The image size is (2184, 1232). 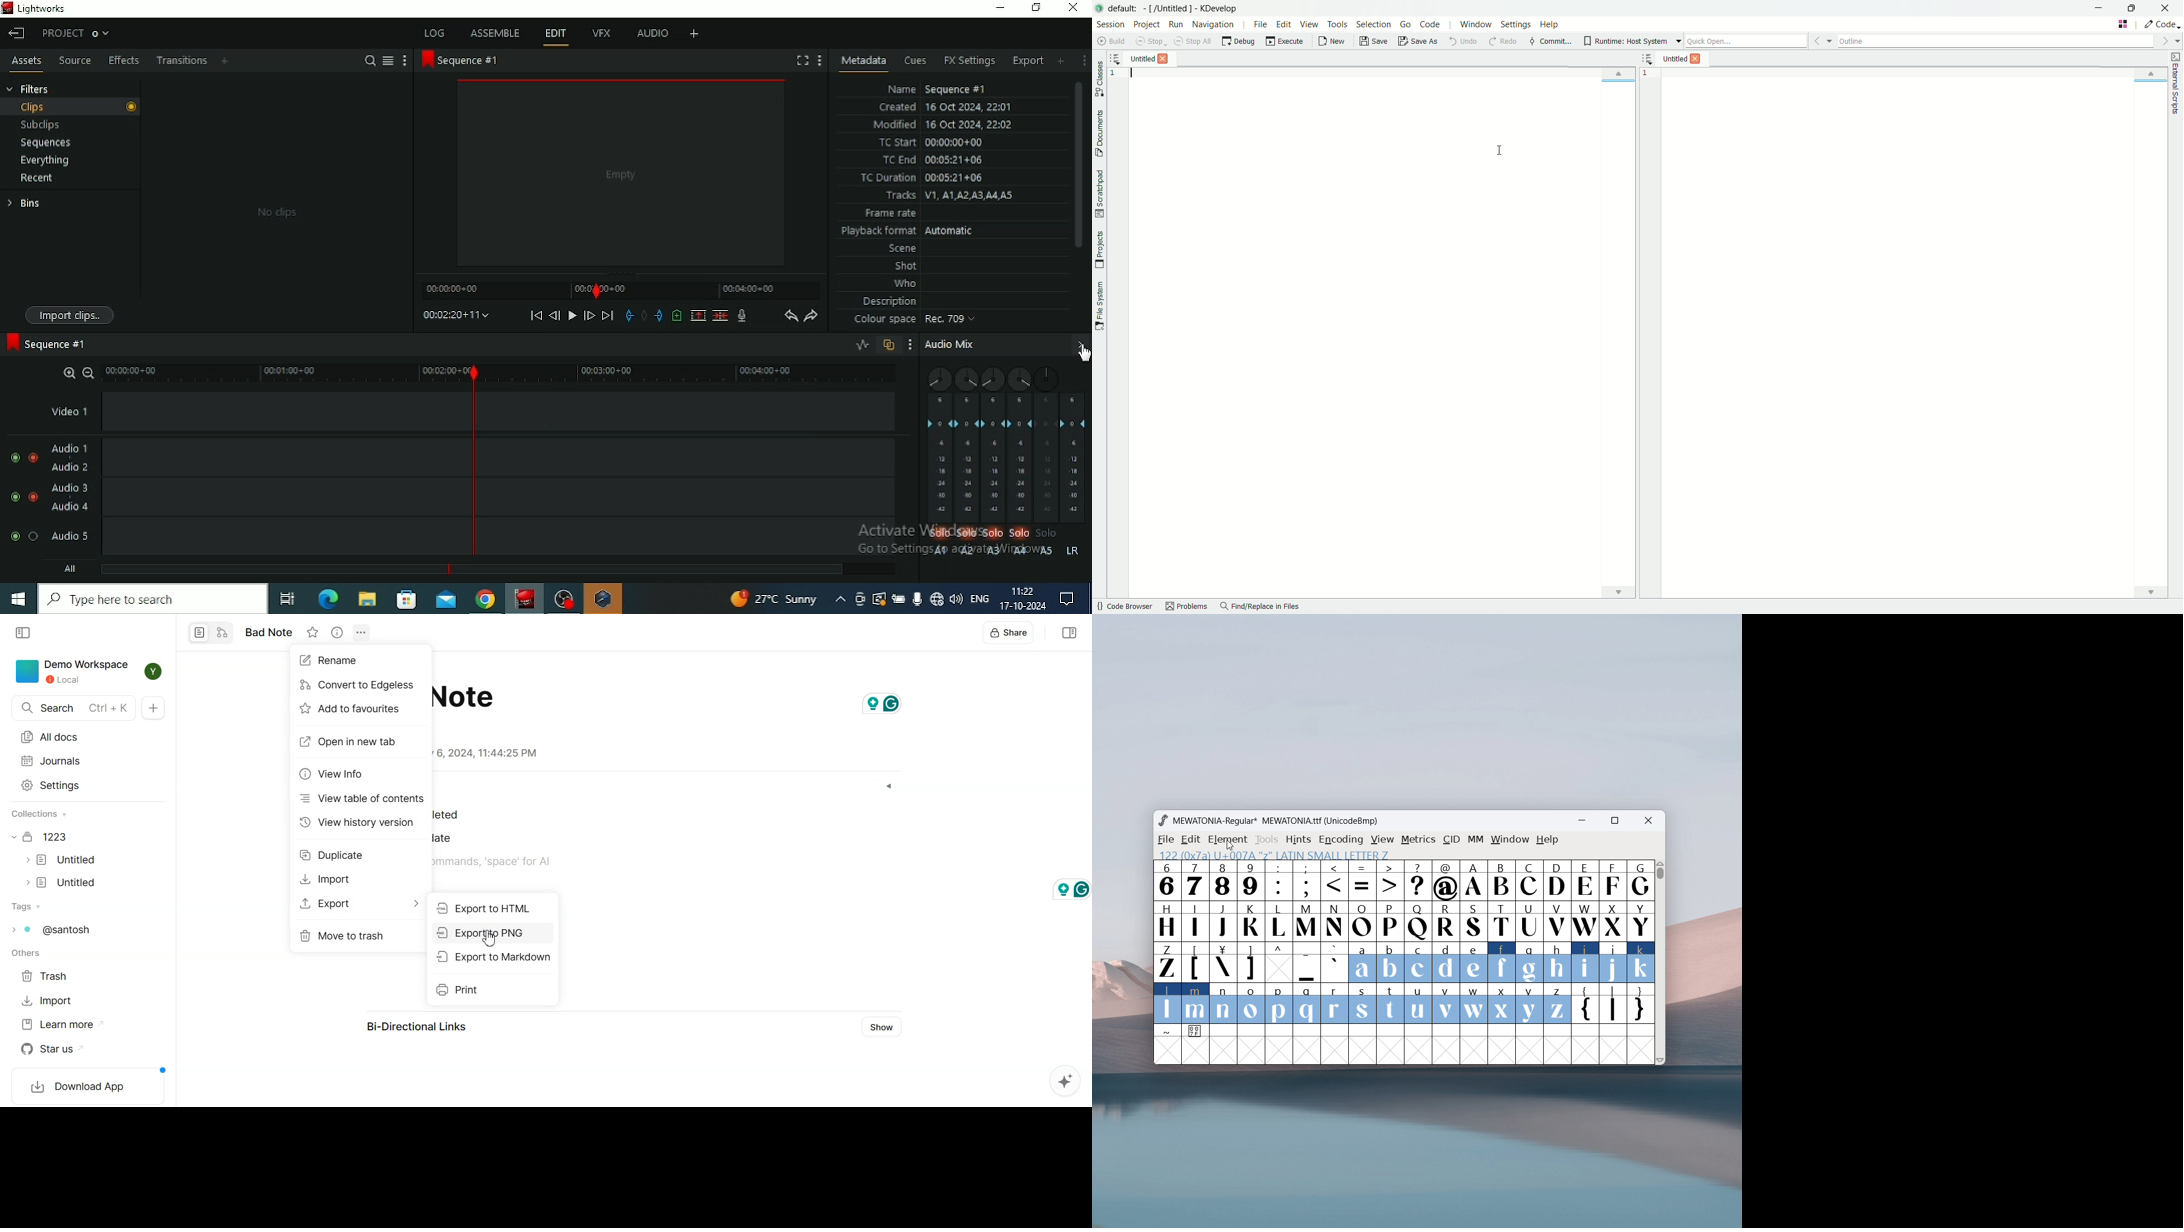 I want to click on 9, so click(x=1251, y=880).